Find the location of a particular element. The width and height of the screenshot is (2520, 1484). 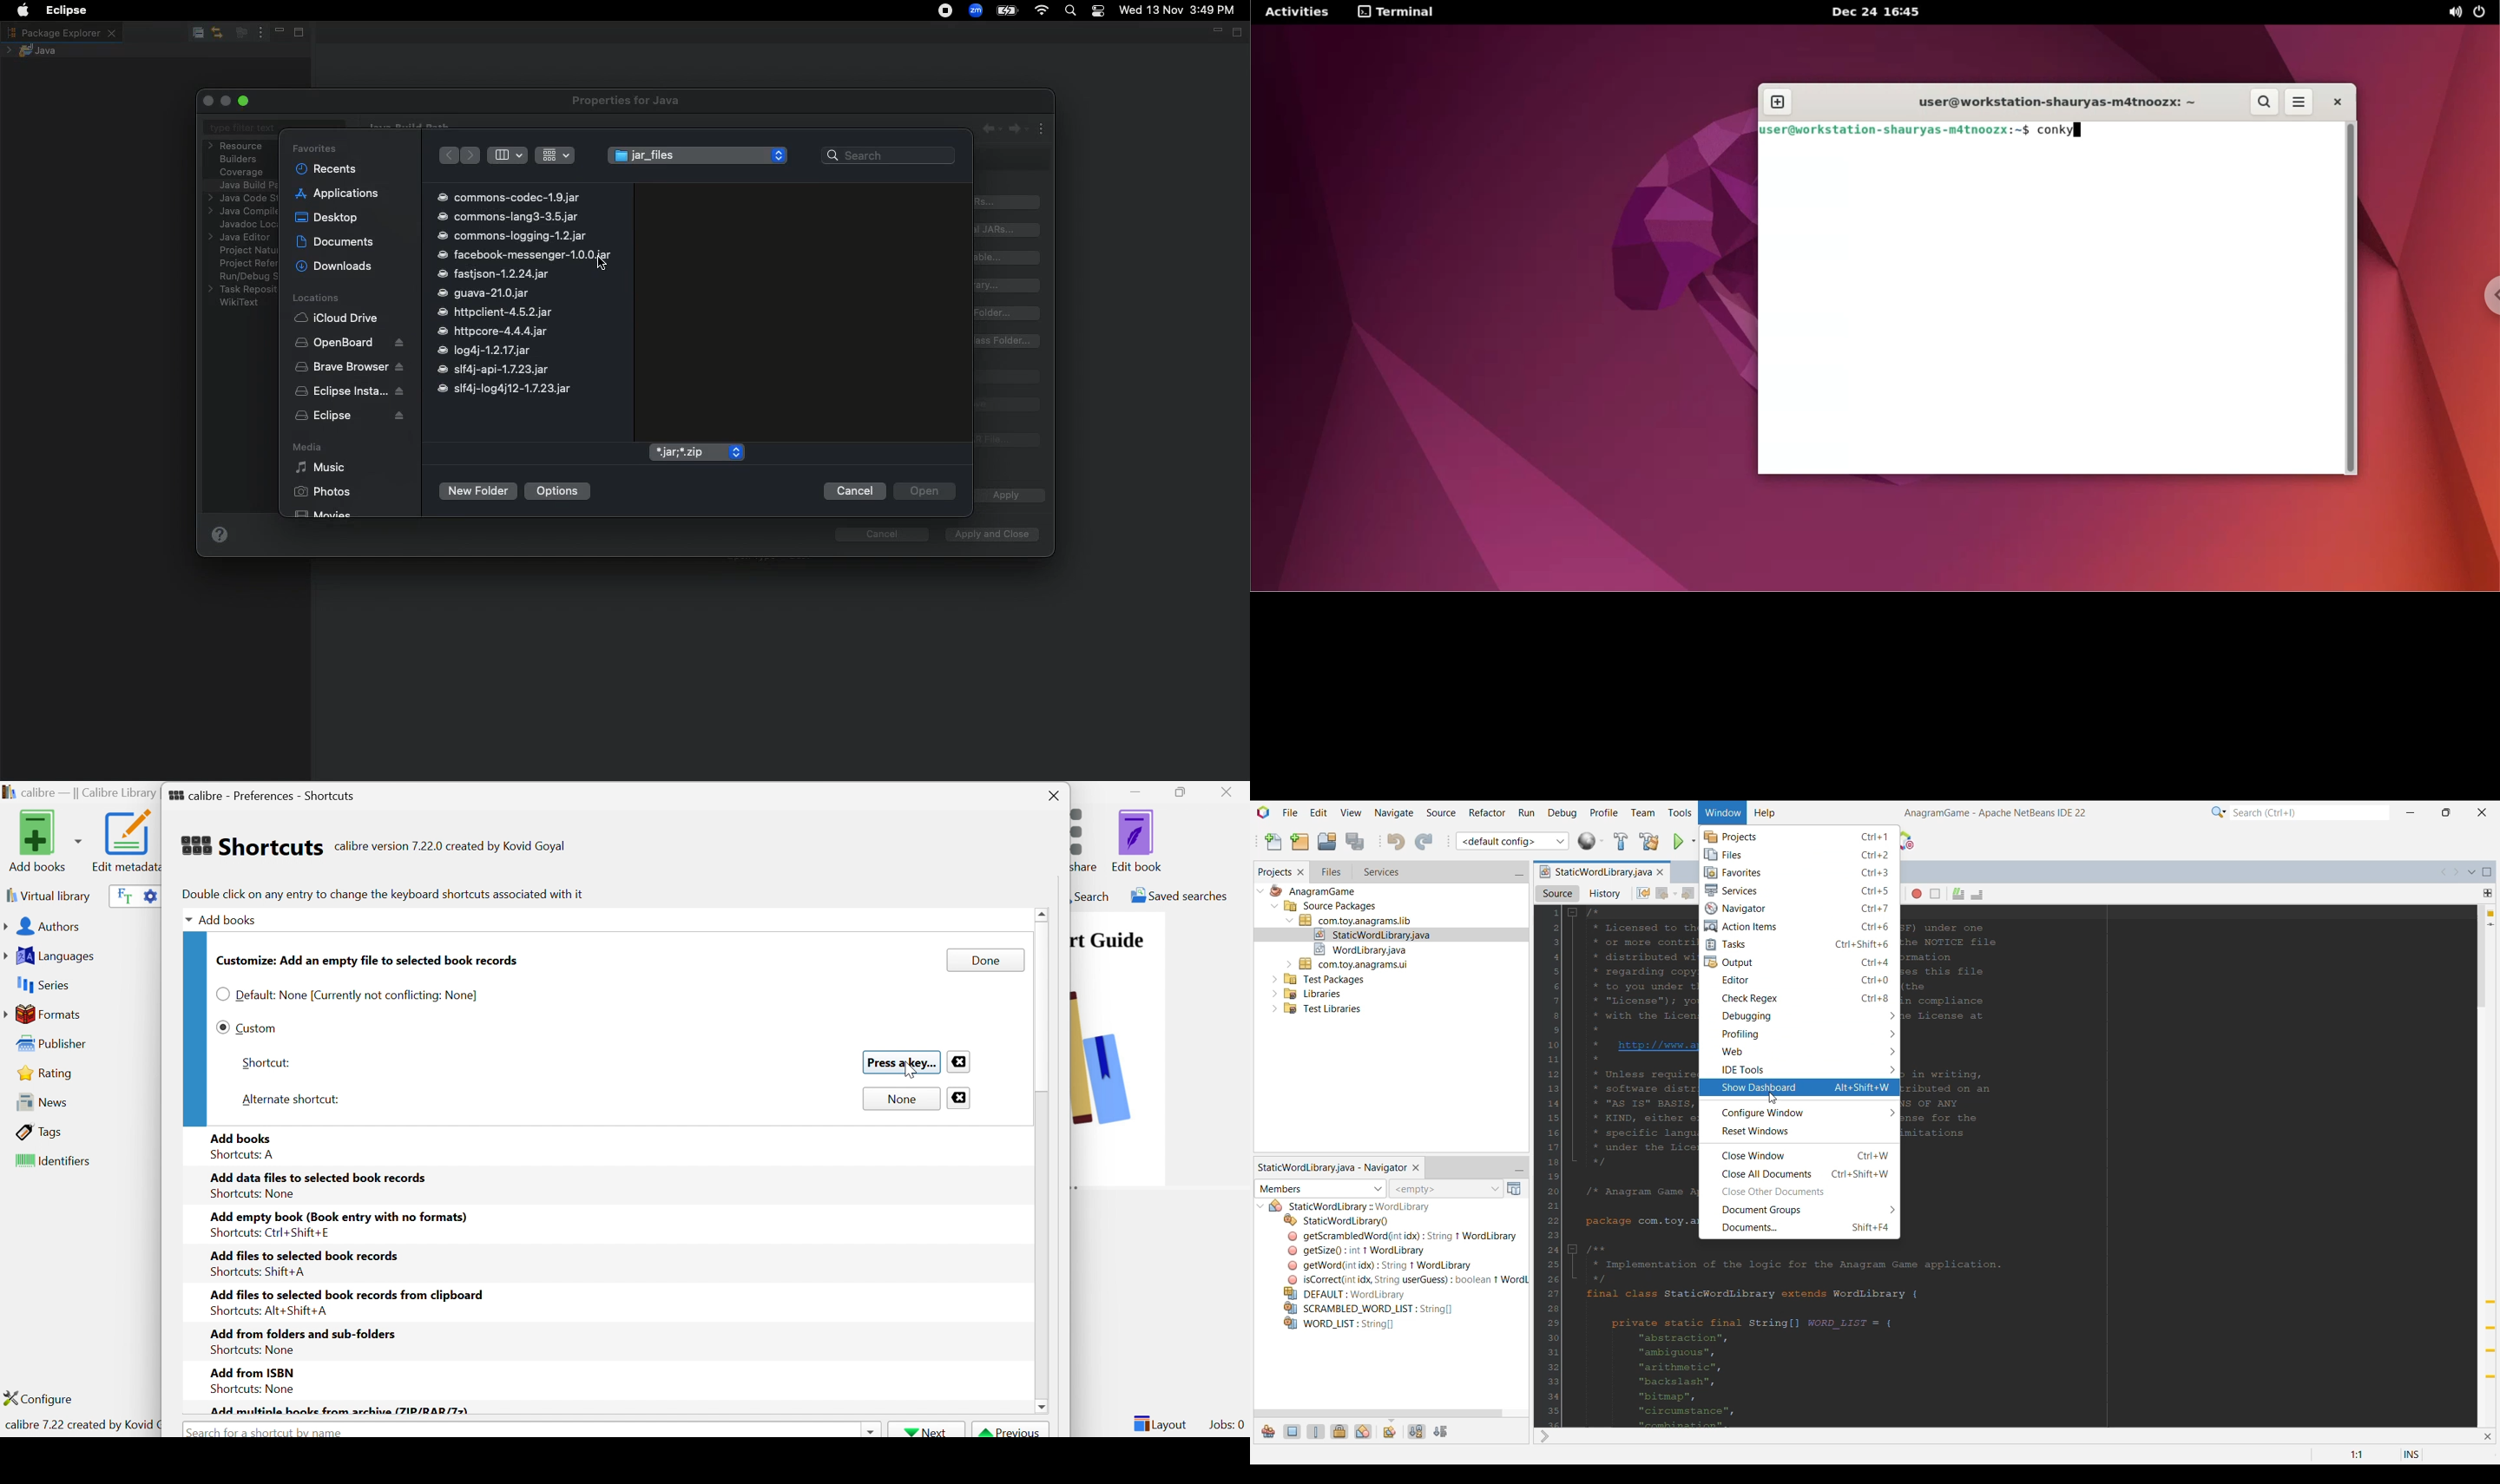

increase/decrease arrows is located at coordinates (735, 452).